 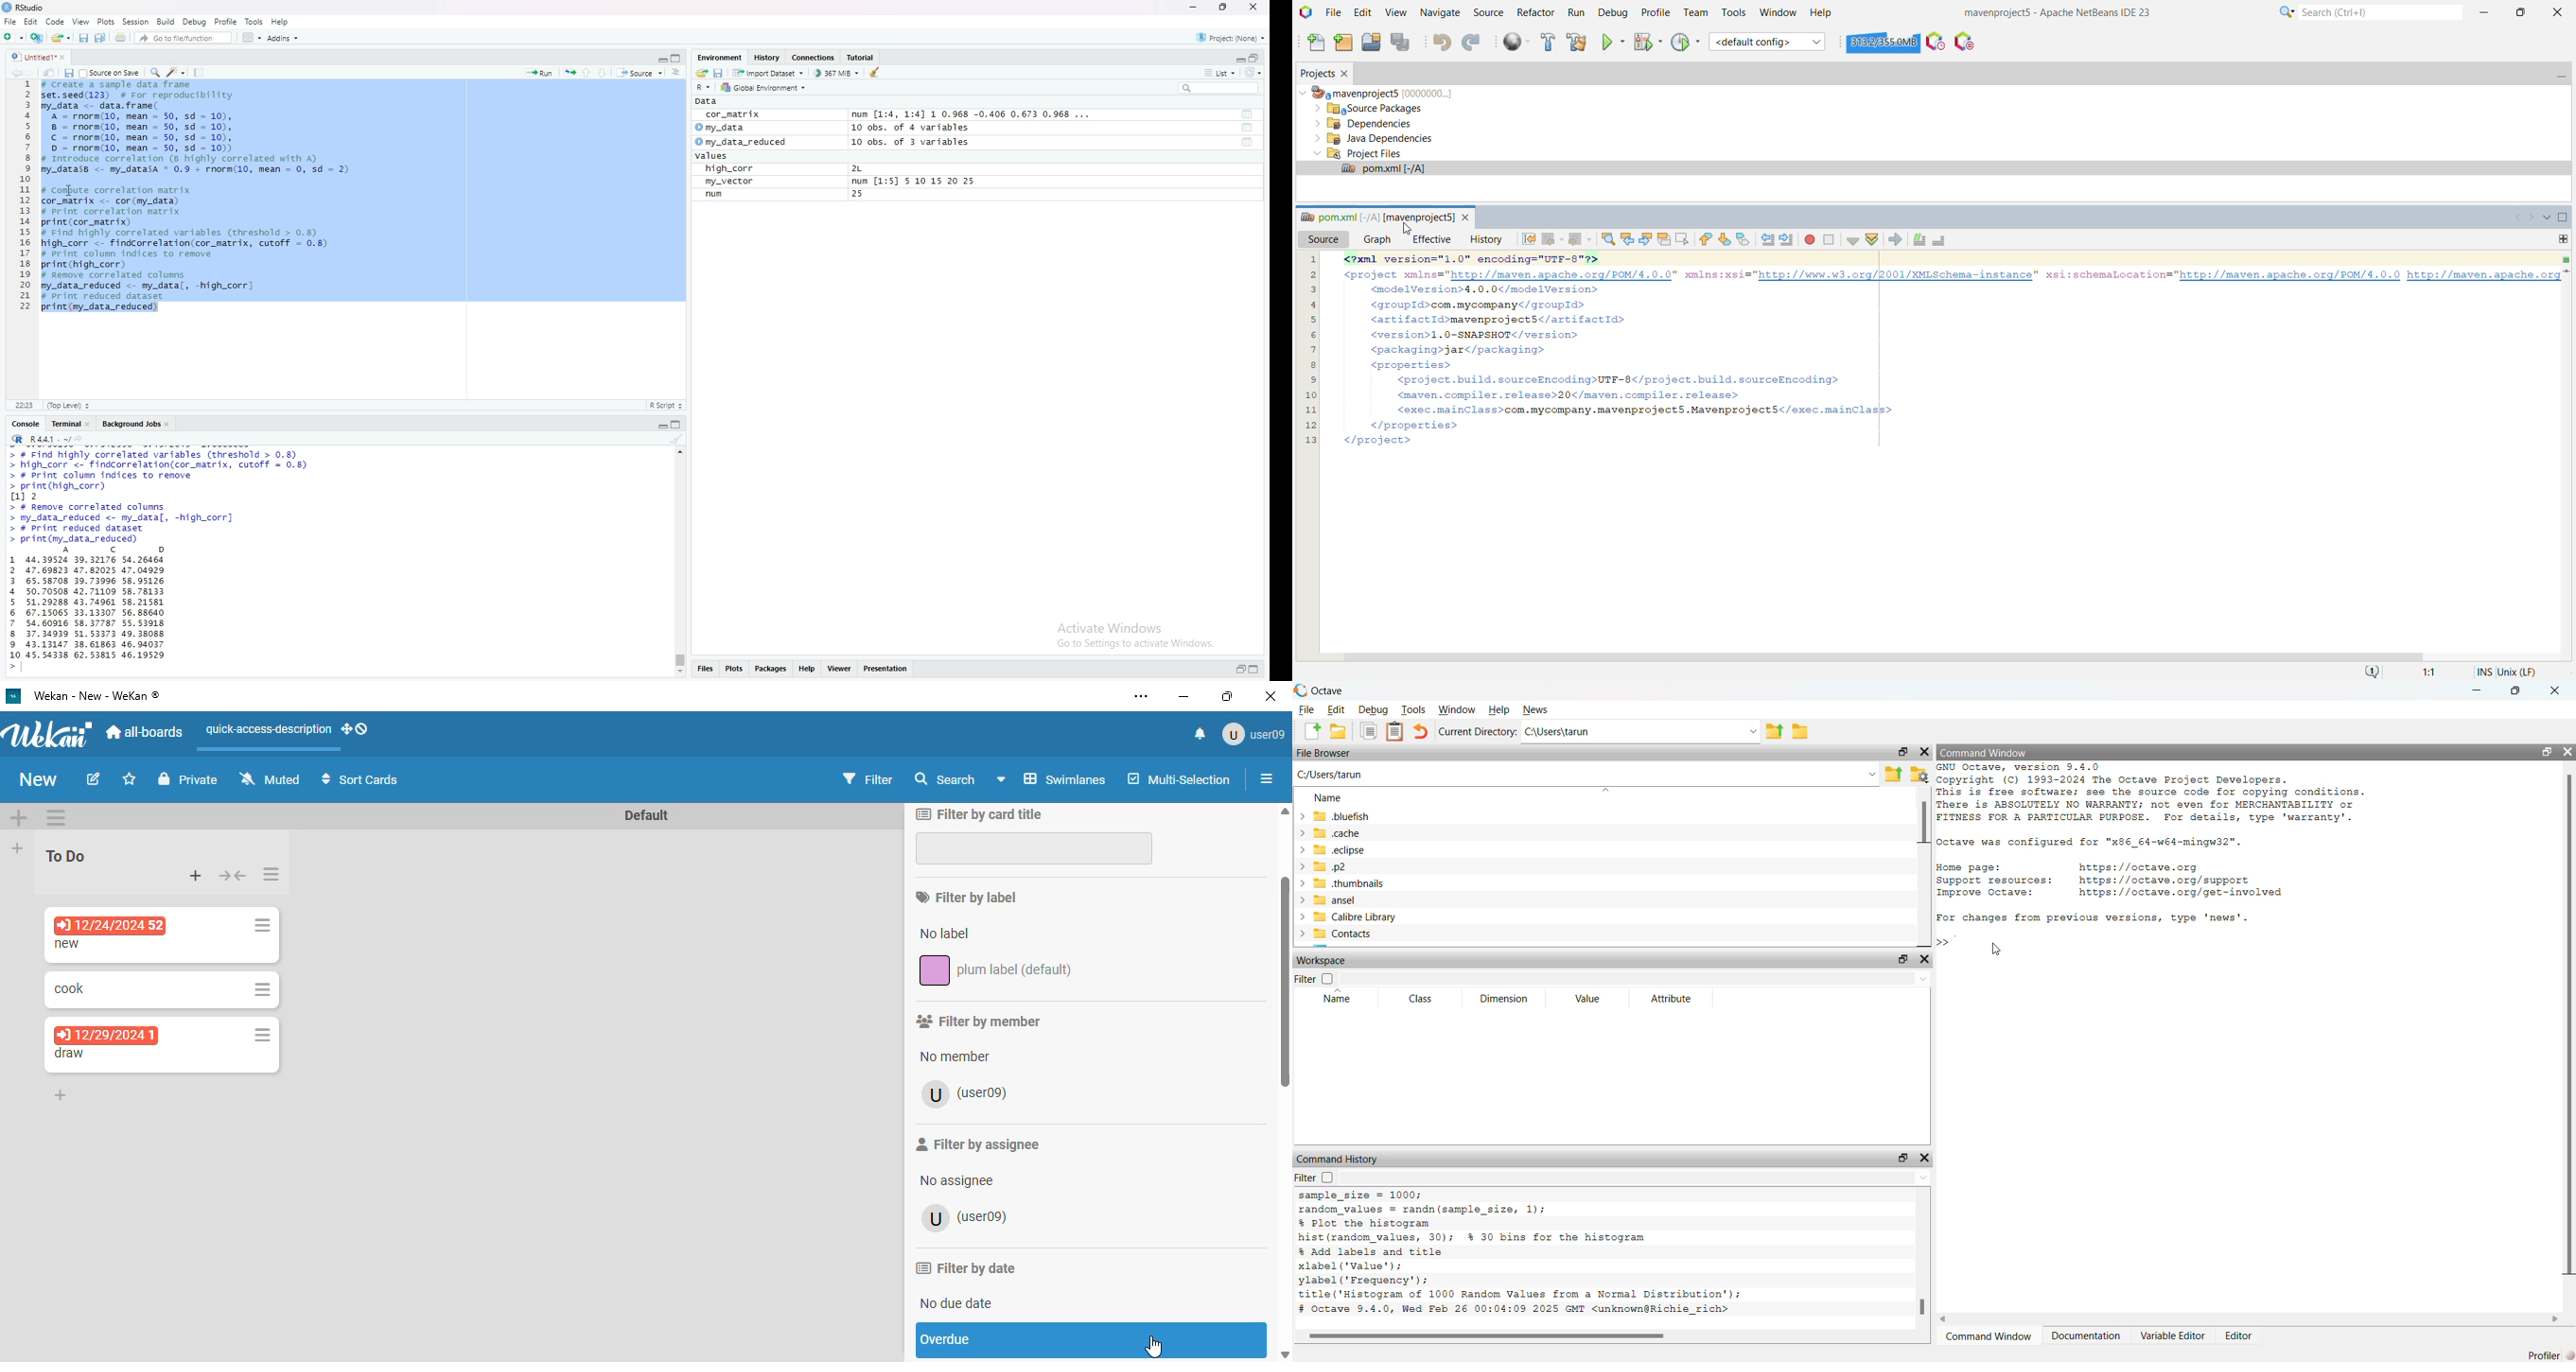 I want to click on forward, so click(x=33, y=73).